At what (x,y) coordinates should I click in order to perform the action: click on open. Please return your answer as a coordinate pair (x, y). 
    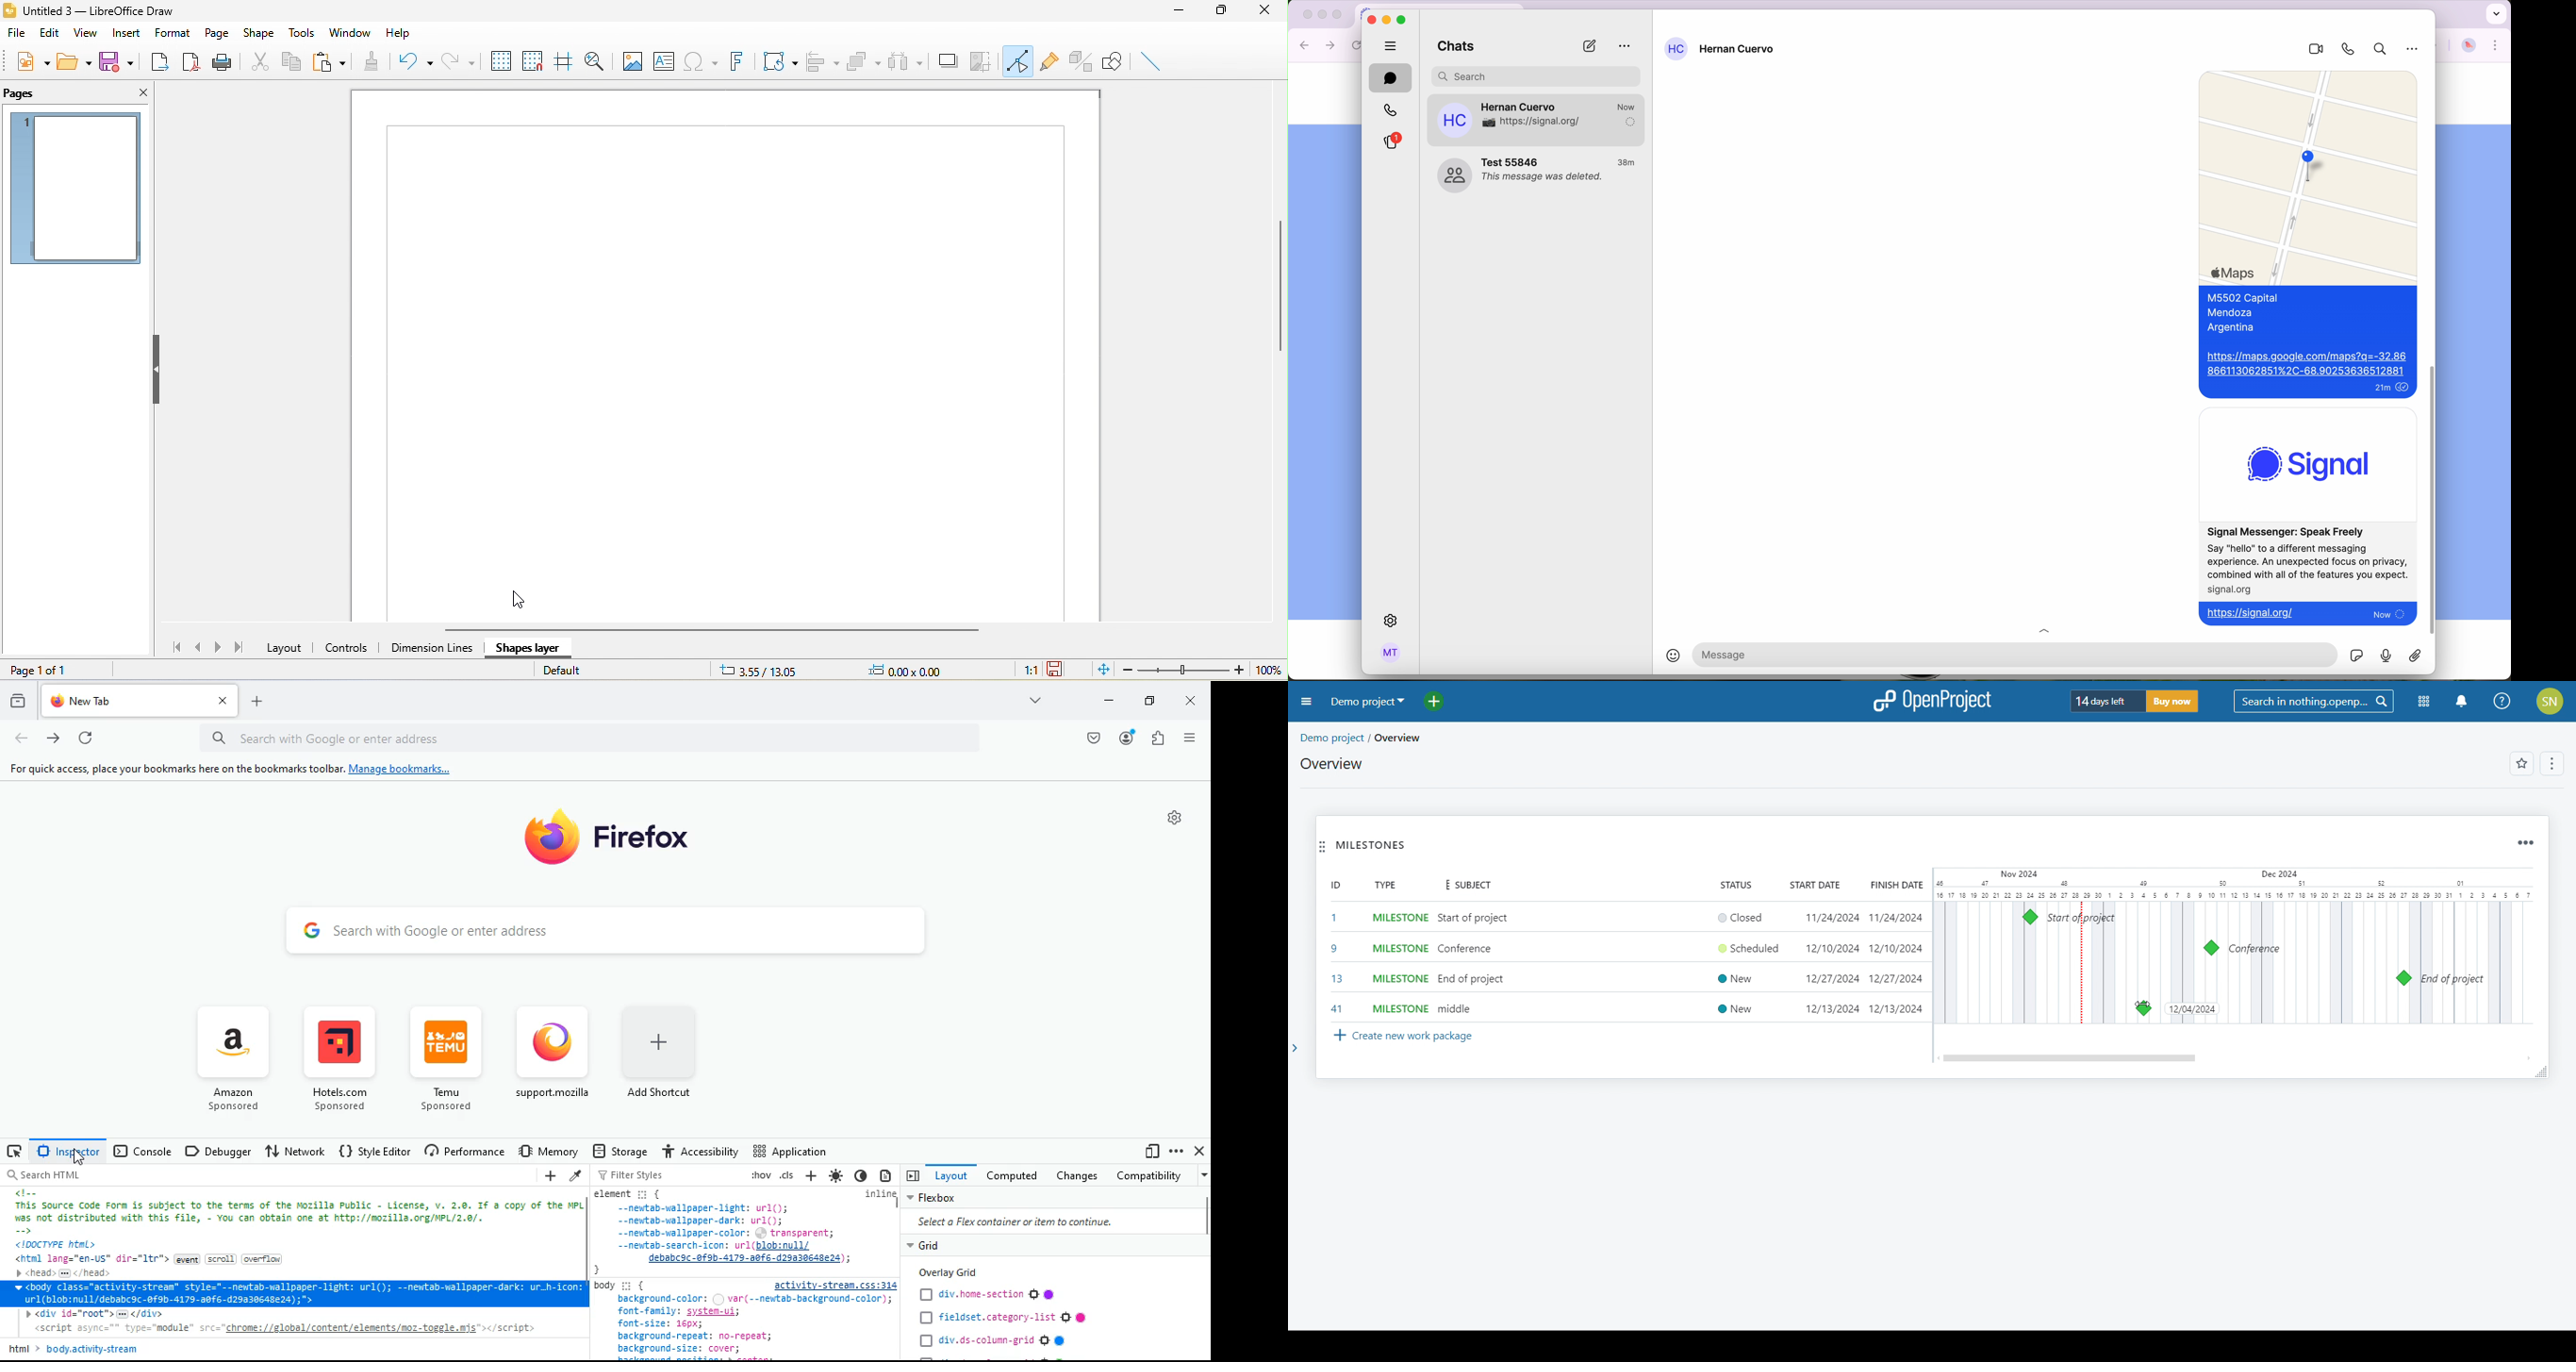
    Looking at the image, I should click on (75, 63).